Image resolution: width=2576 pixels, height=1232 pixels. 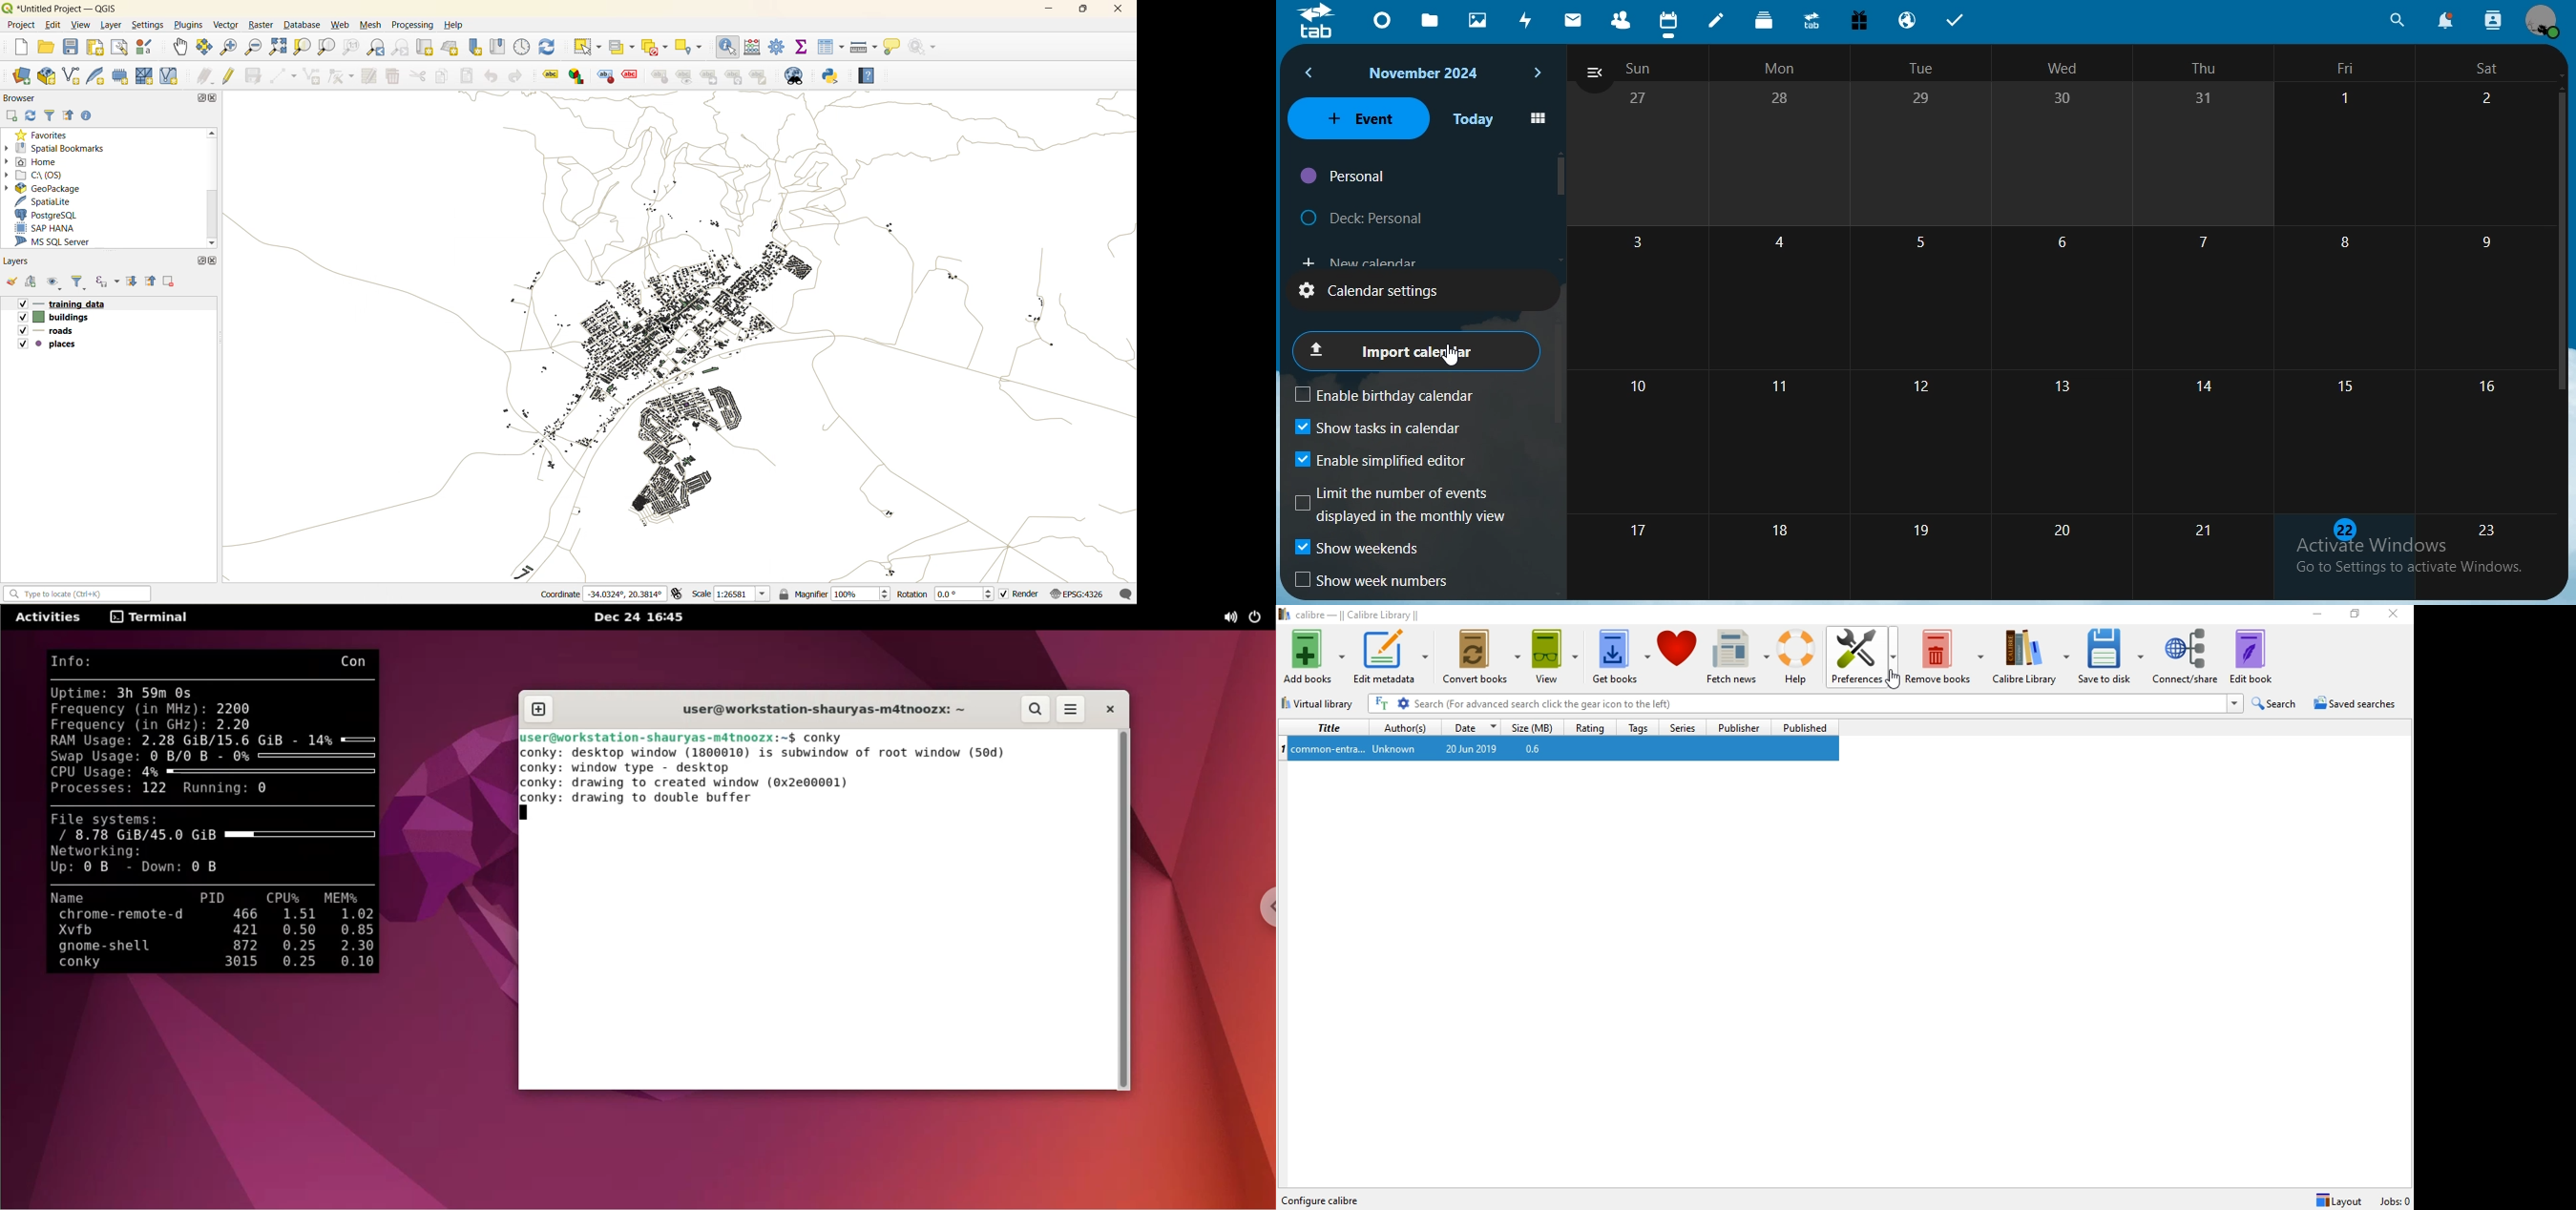 I want to click on today, so click(x=1474, y=119).